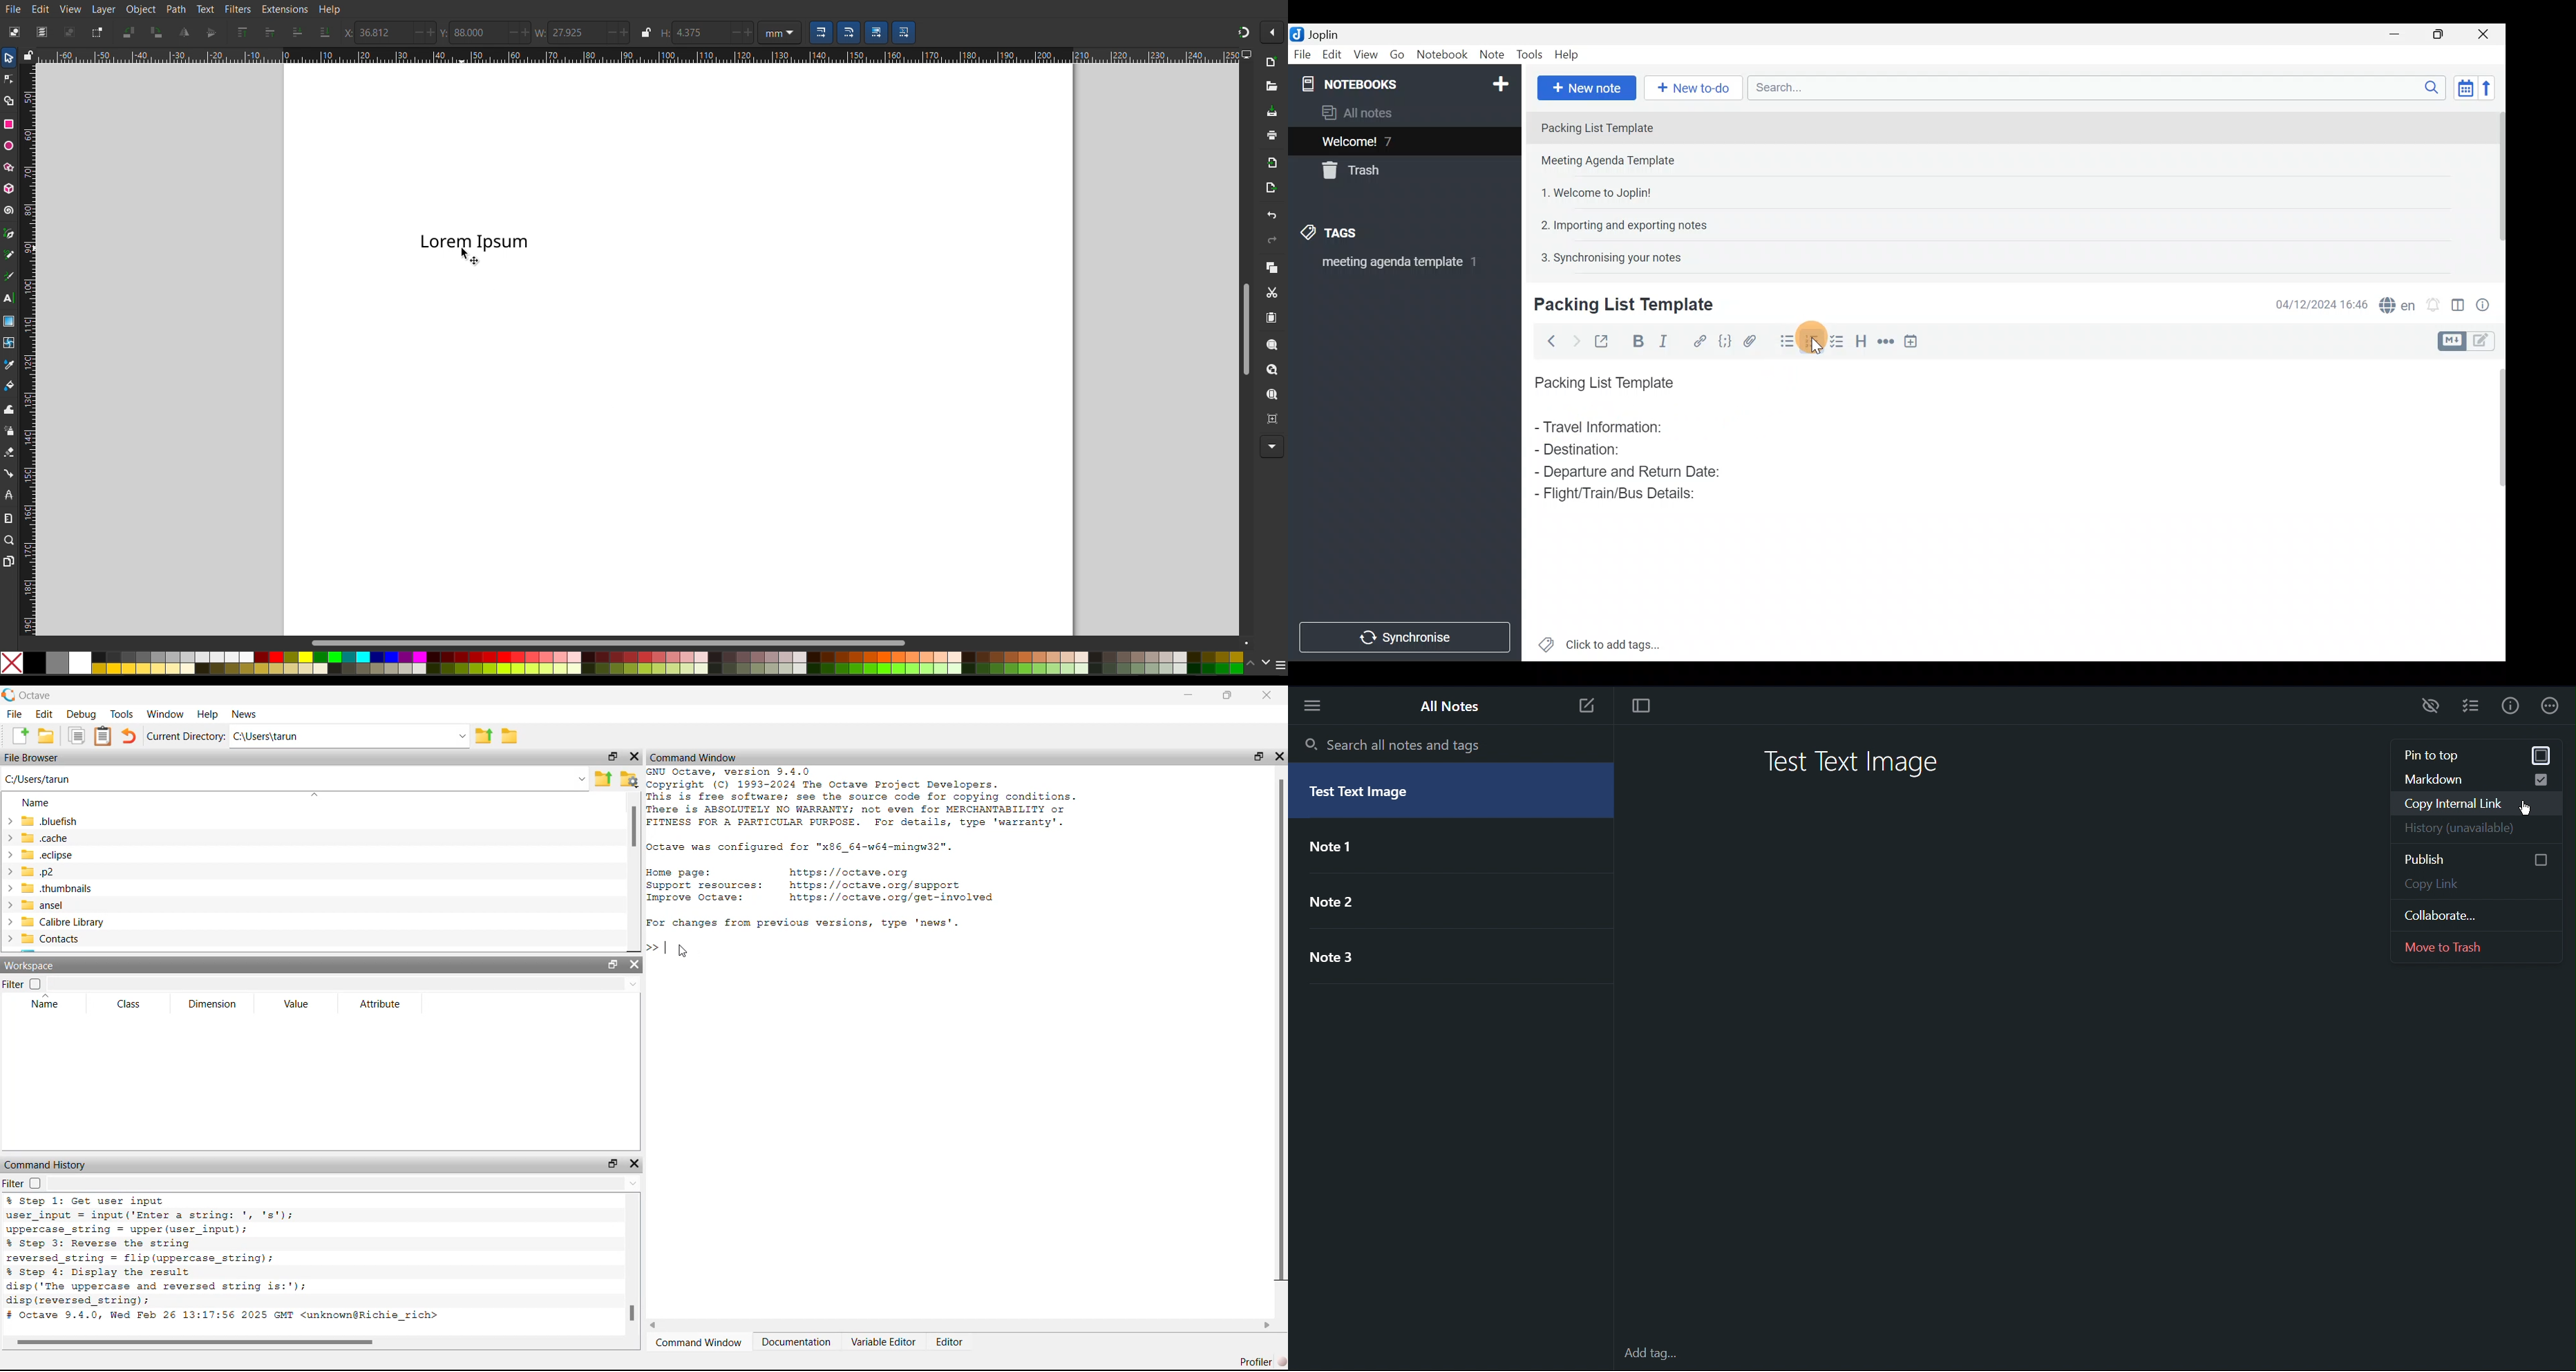 This screenshot has width=2576, height=1372. Describe the element at coordinates (1915, 341) in the screenshot. I see `Insert time` at that location.